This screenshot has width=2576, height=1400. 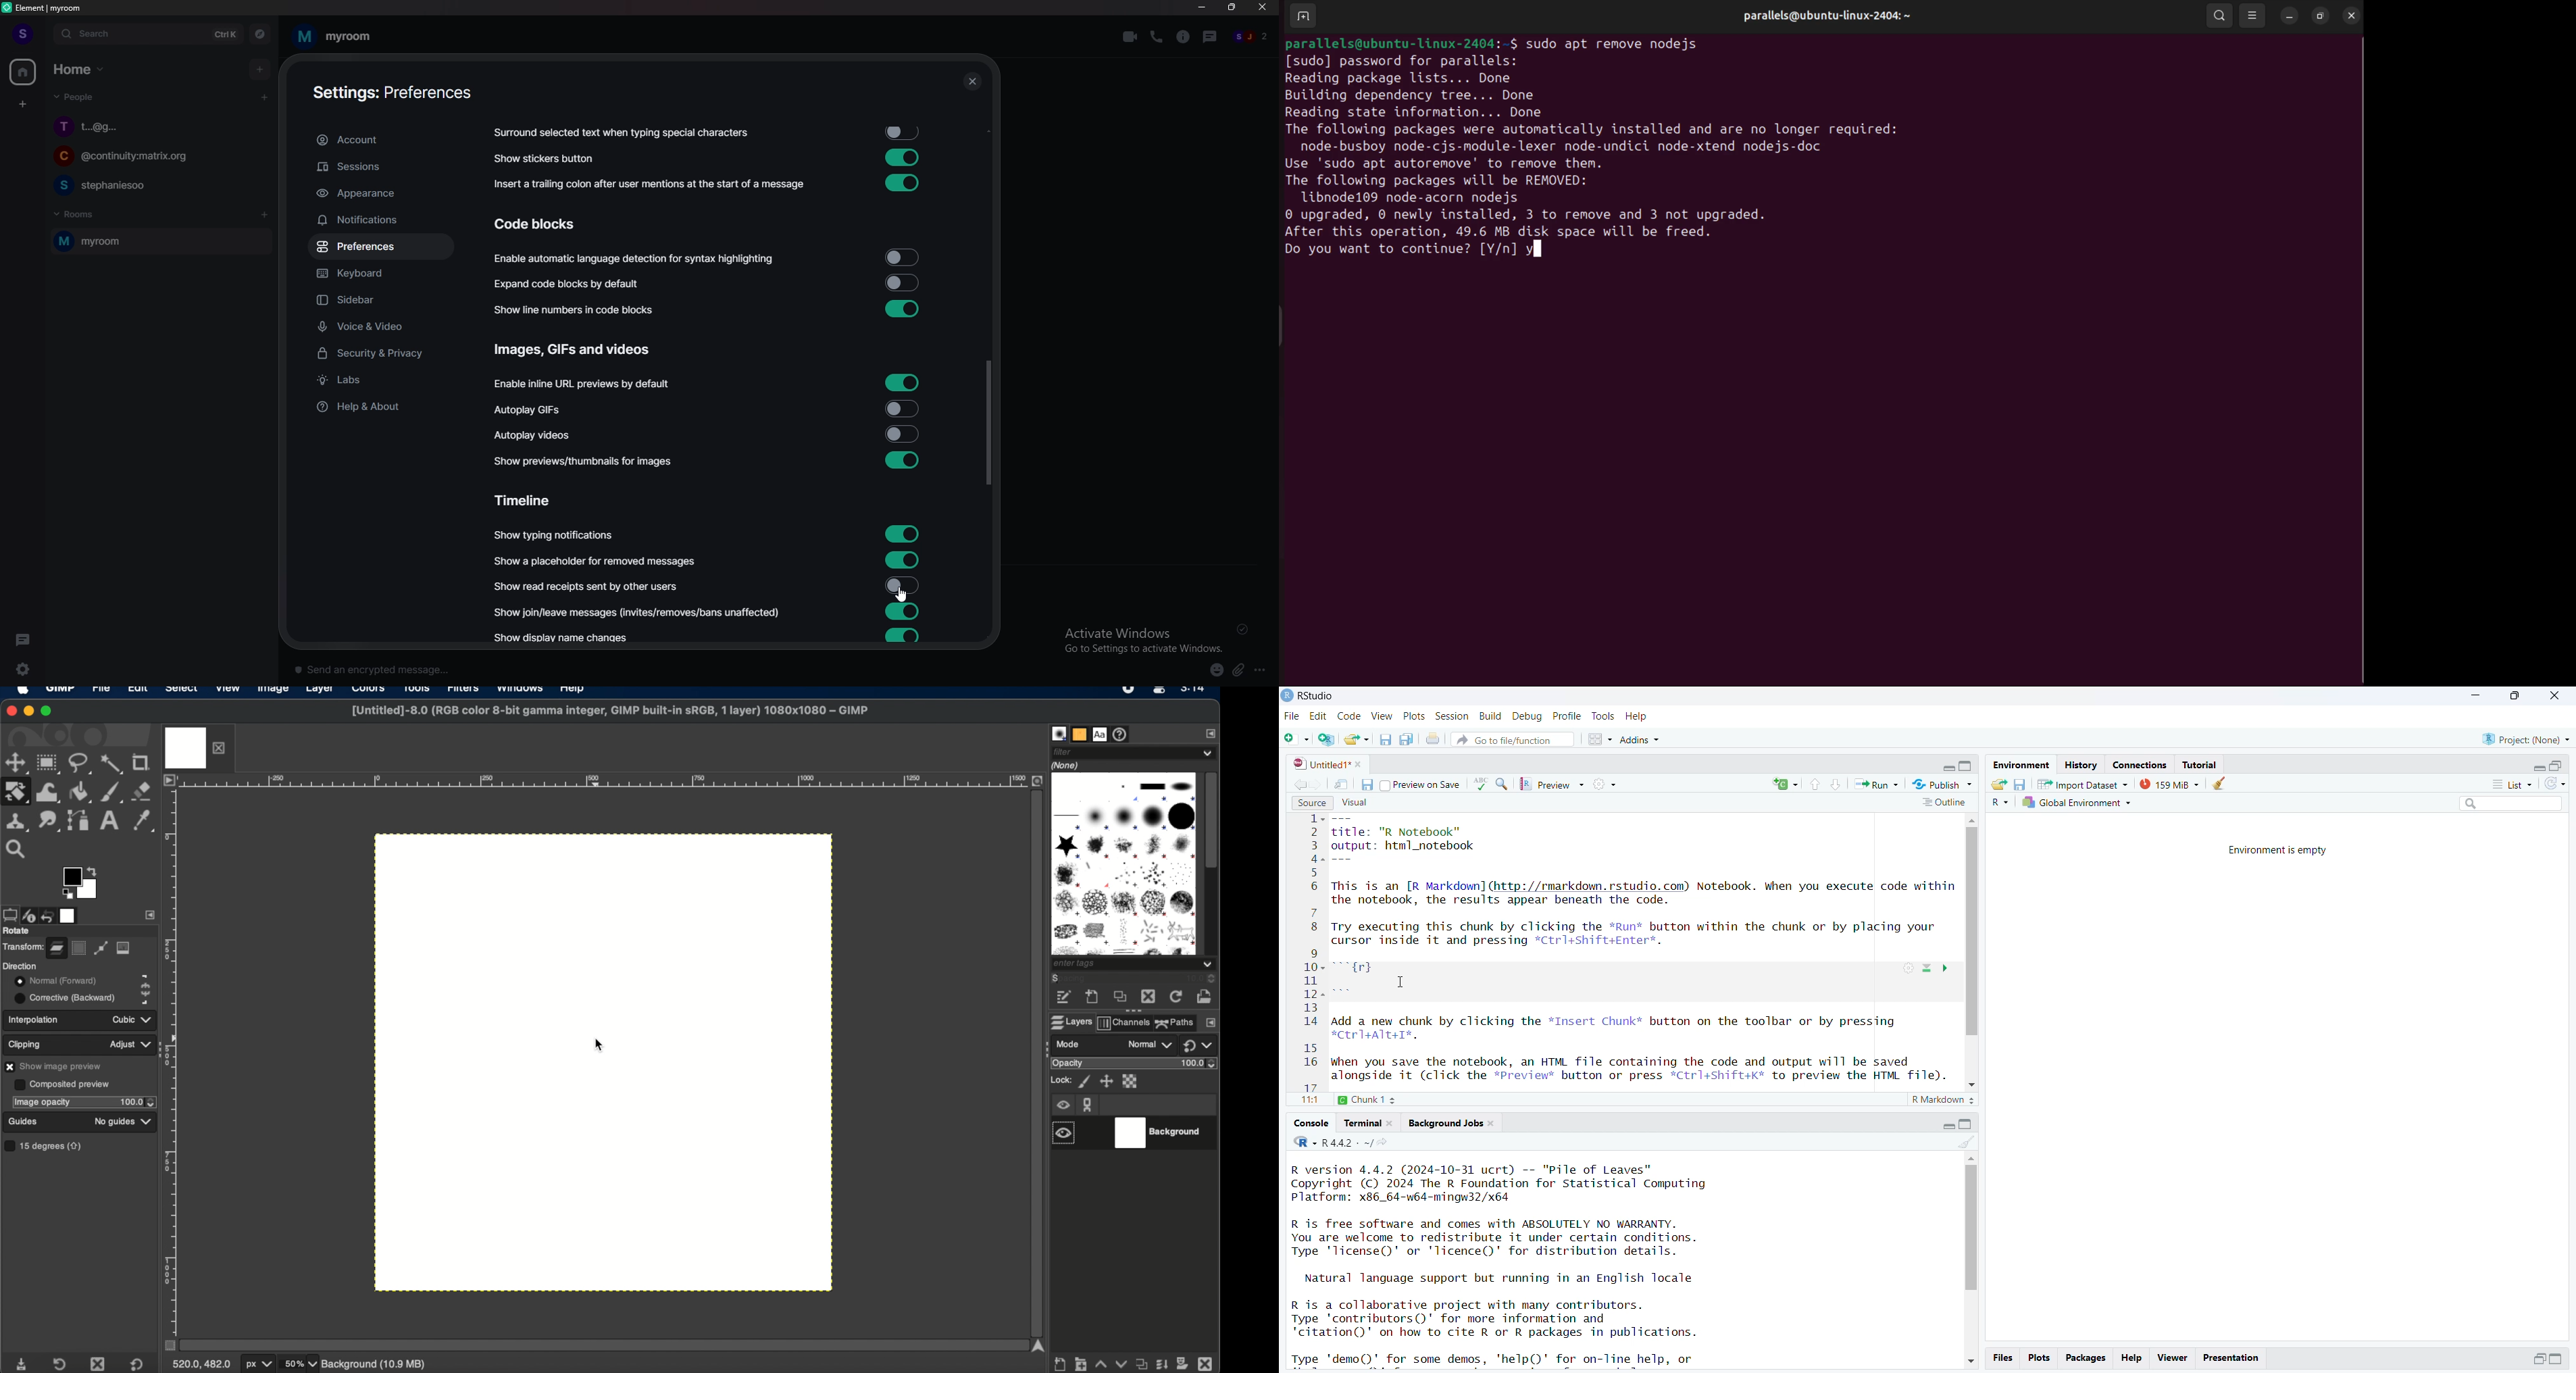 What do you see at coordinates (71, 99) in the screenshot?
I see `People` at bounding box center [71, 99].